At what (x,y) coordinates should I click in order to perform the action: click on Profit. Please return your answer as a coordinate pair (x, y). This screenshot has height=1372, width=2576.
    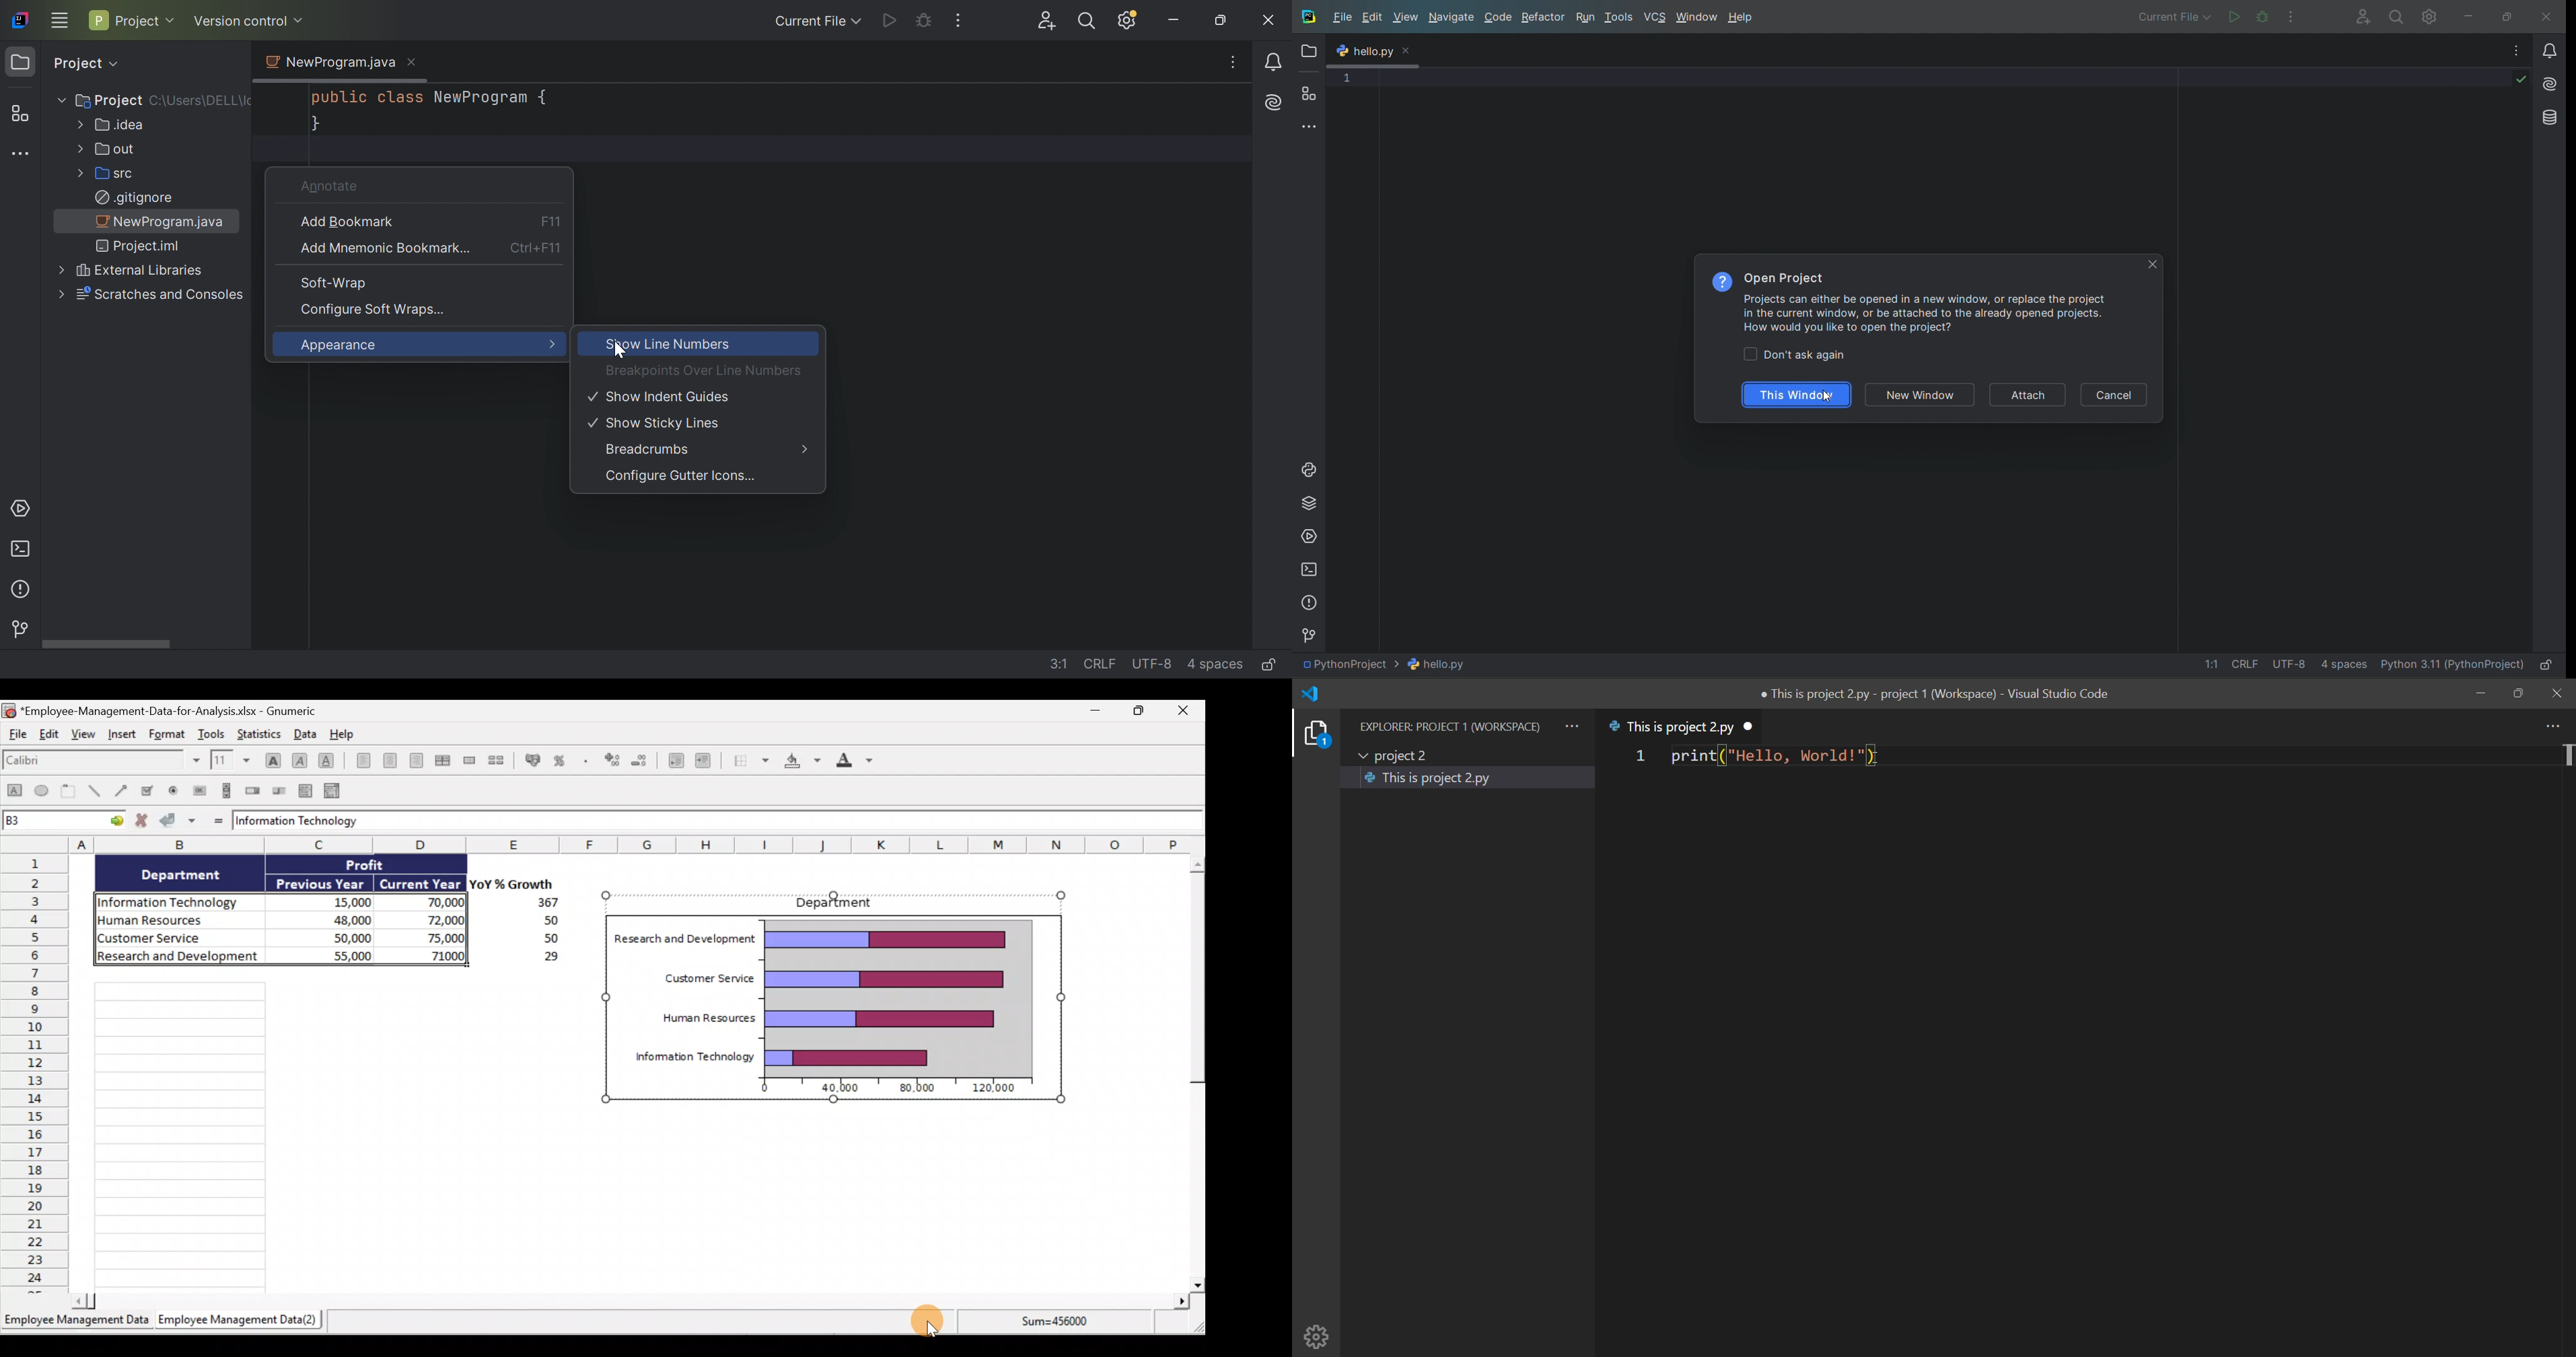
    Looking at the image, I should click on (376, 866).